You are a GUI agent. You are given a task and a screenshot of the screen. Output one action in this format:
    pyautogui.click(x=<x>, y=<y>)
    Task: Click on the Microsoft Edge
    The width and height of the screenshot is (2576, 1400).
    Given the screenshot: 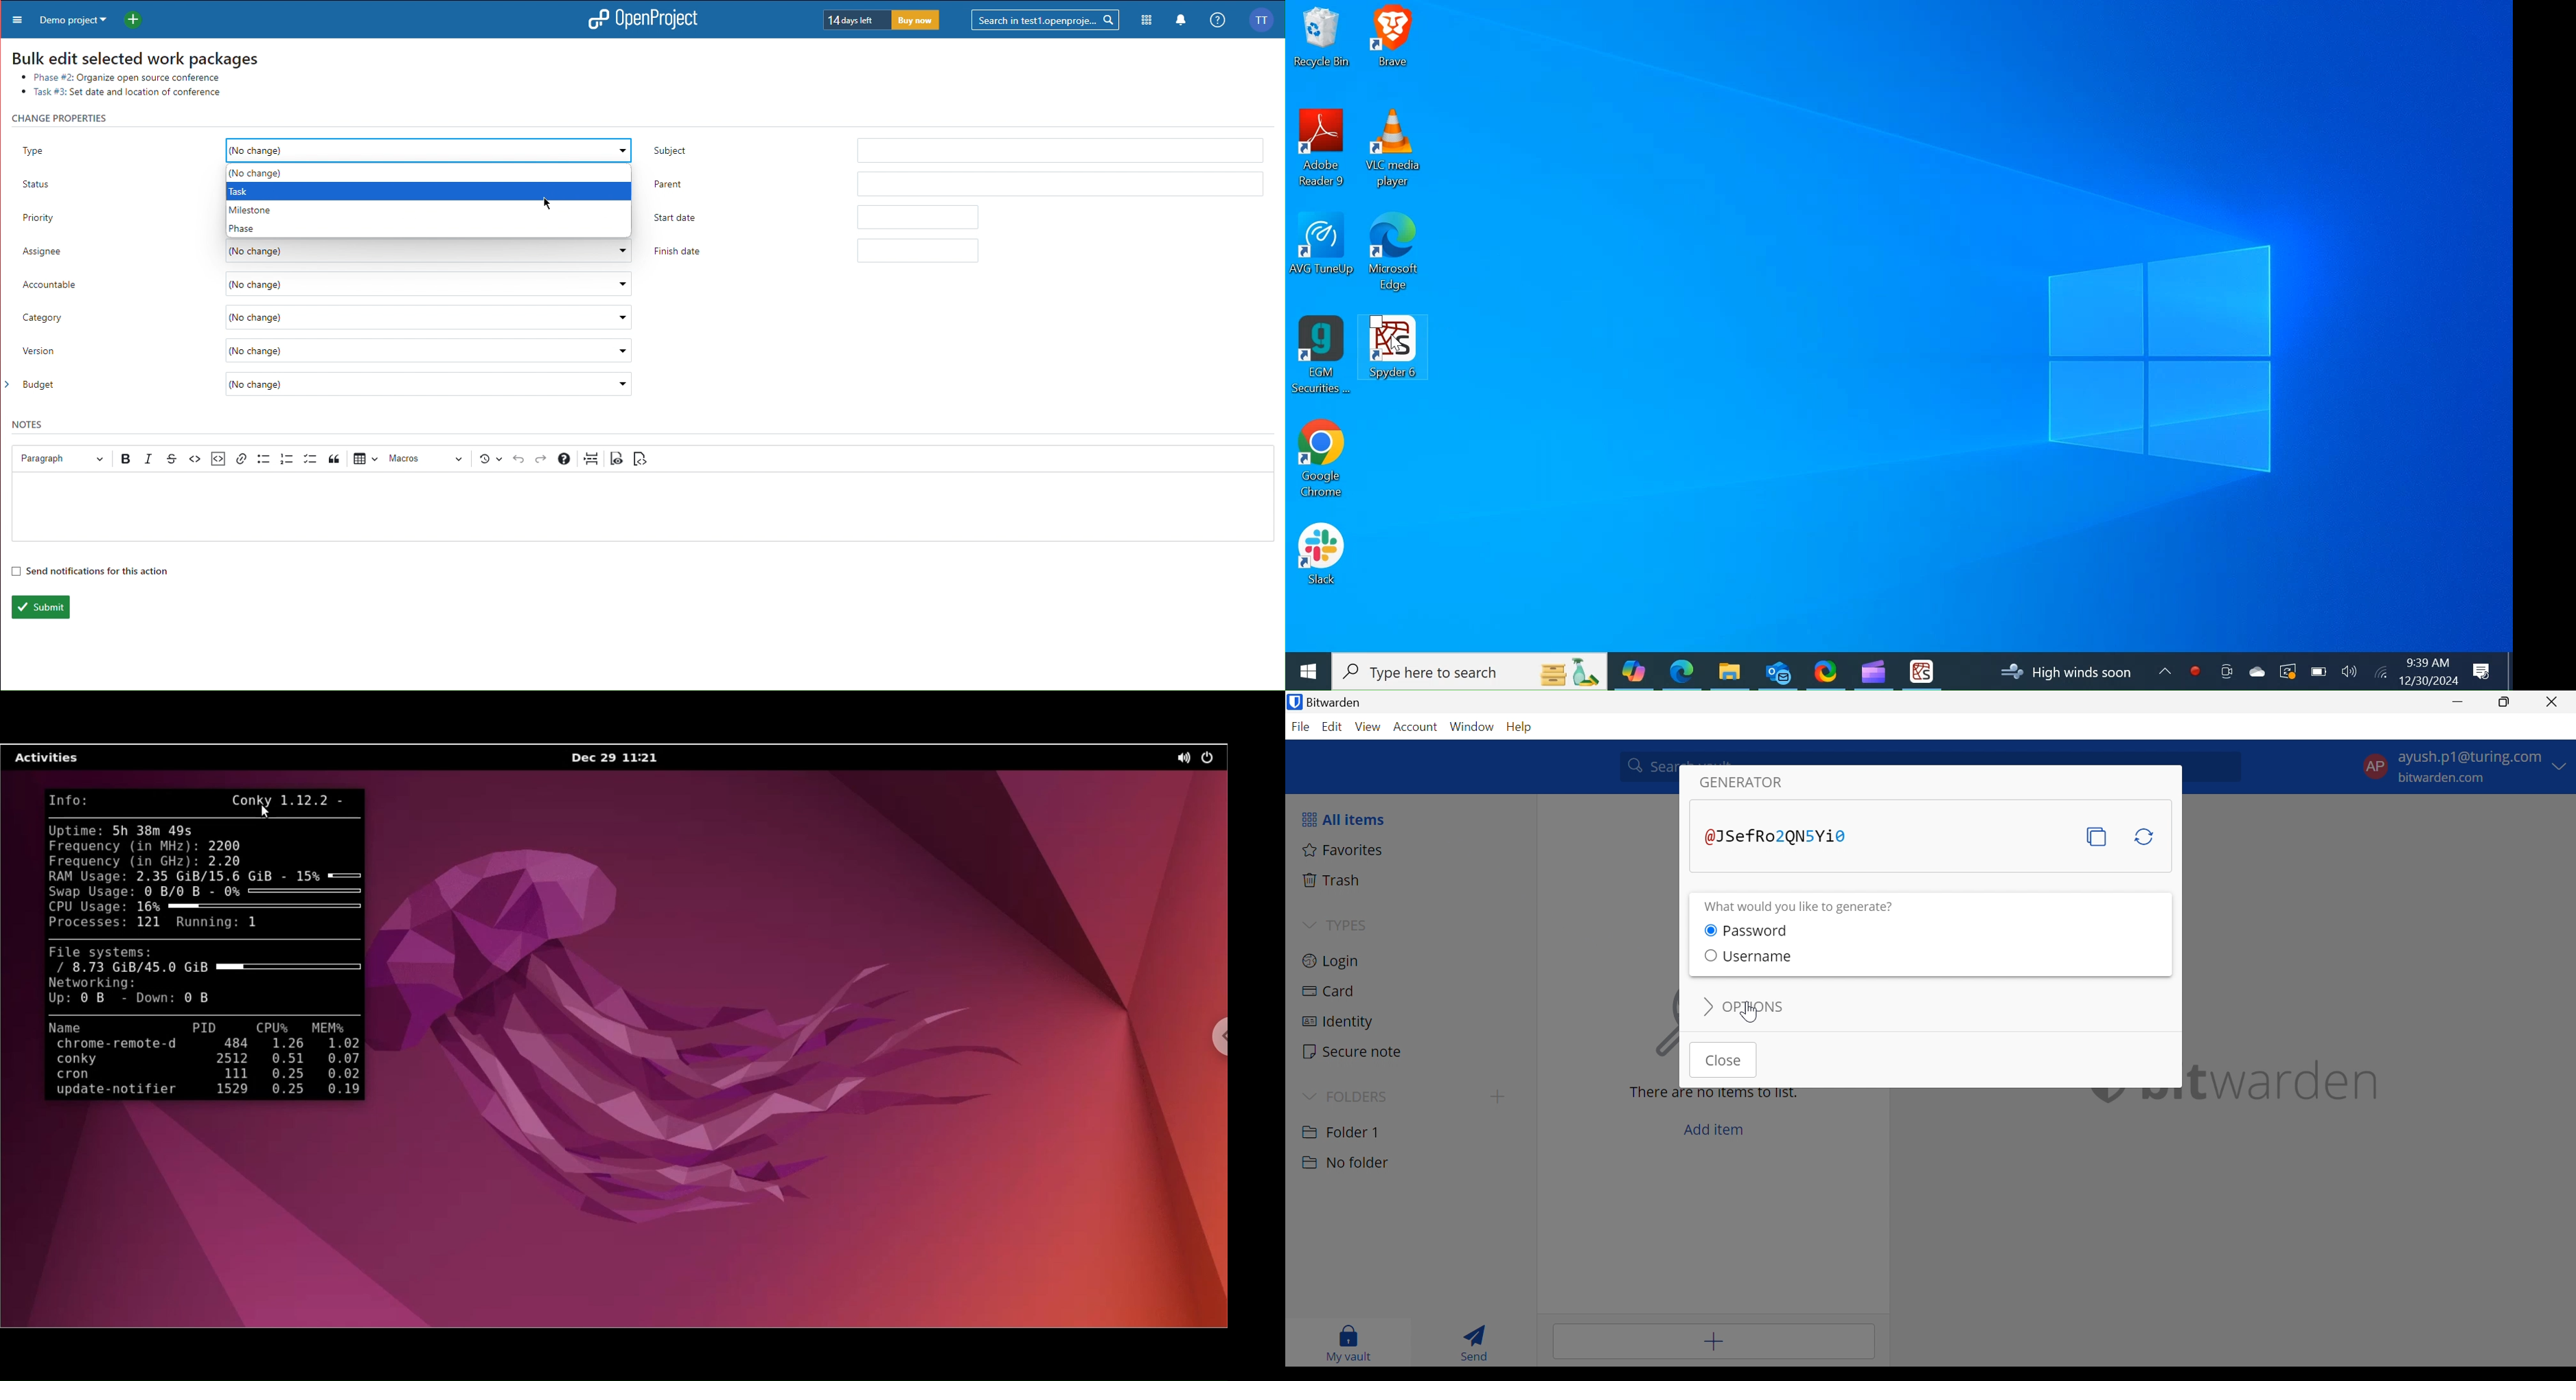 What is the action you would take?
    pyautogui.click(x=1682, y=671)
    